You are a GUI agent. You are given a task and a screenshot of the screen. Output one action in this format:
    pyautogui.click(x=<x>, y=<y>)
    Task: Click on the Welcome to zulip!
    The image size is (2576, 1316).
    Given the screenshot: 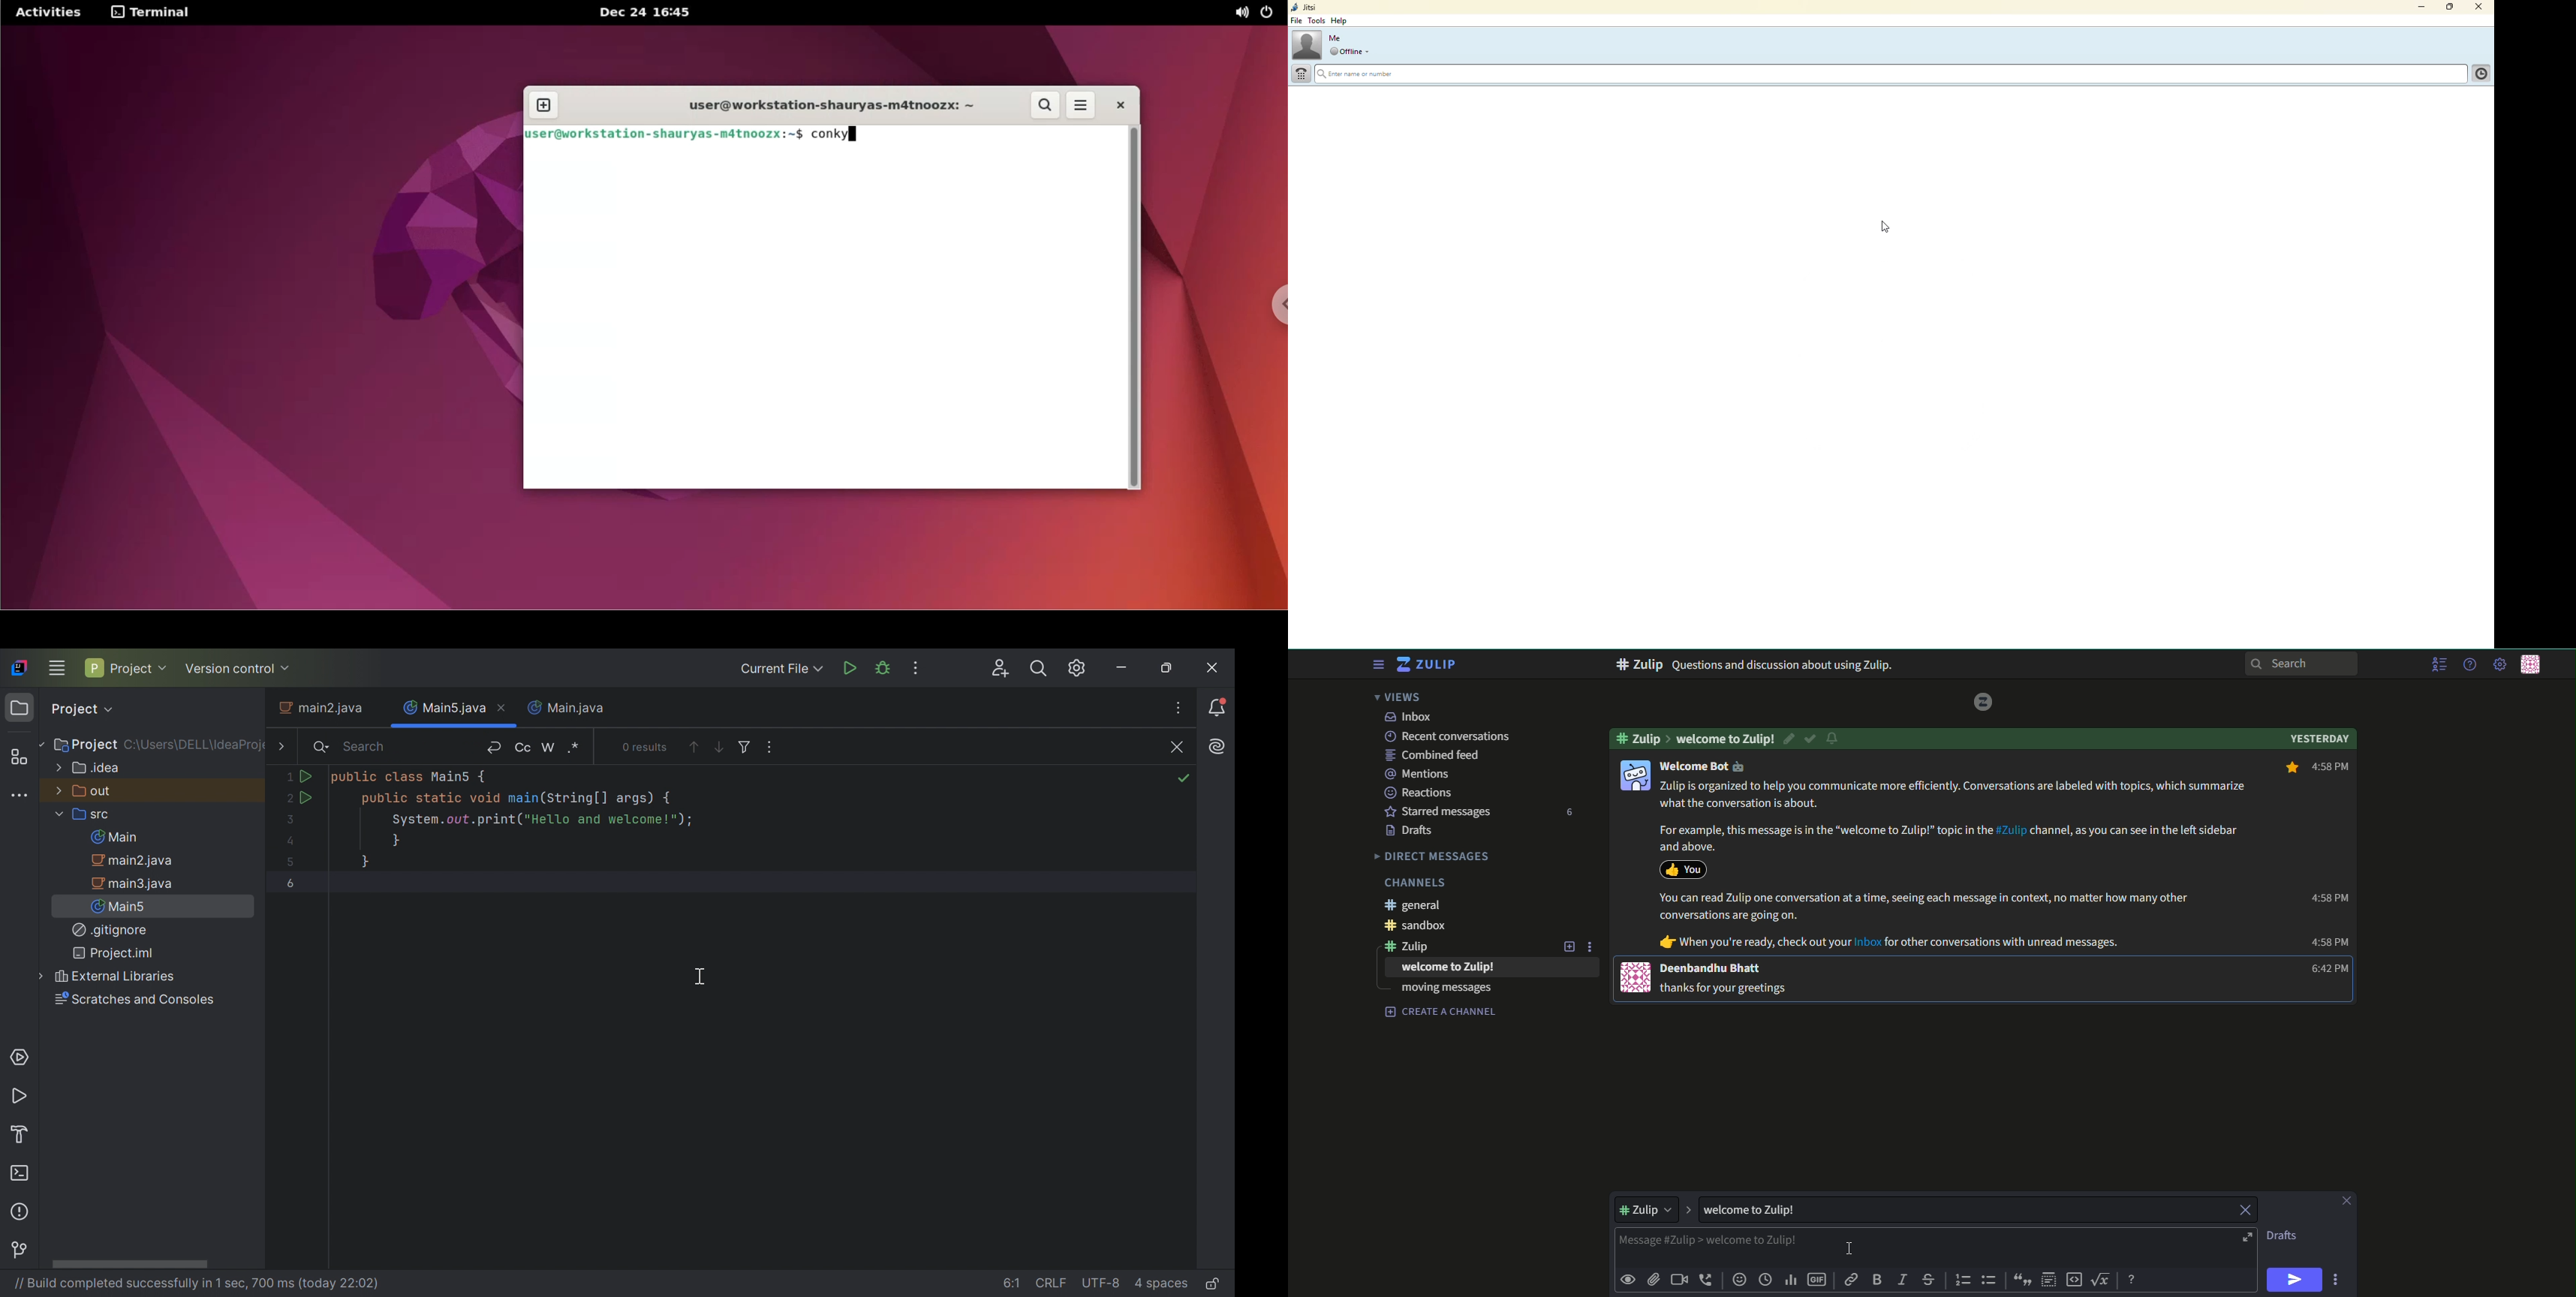 What is the action you would take?
    pyautogui.click(x=1726, y=739)
    